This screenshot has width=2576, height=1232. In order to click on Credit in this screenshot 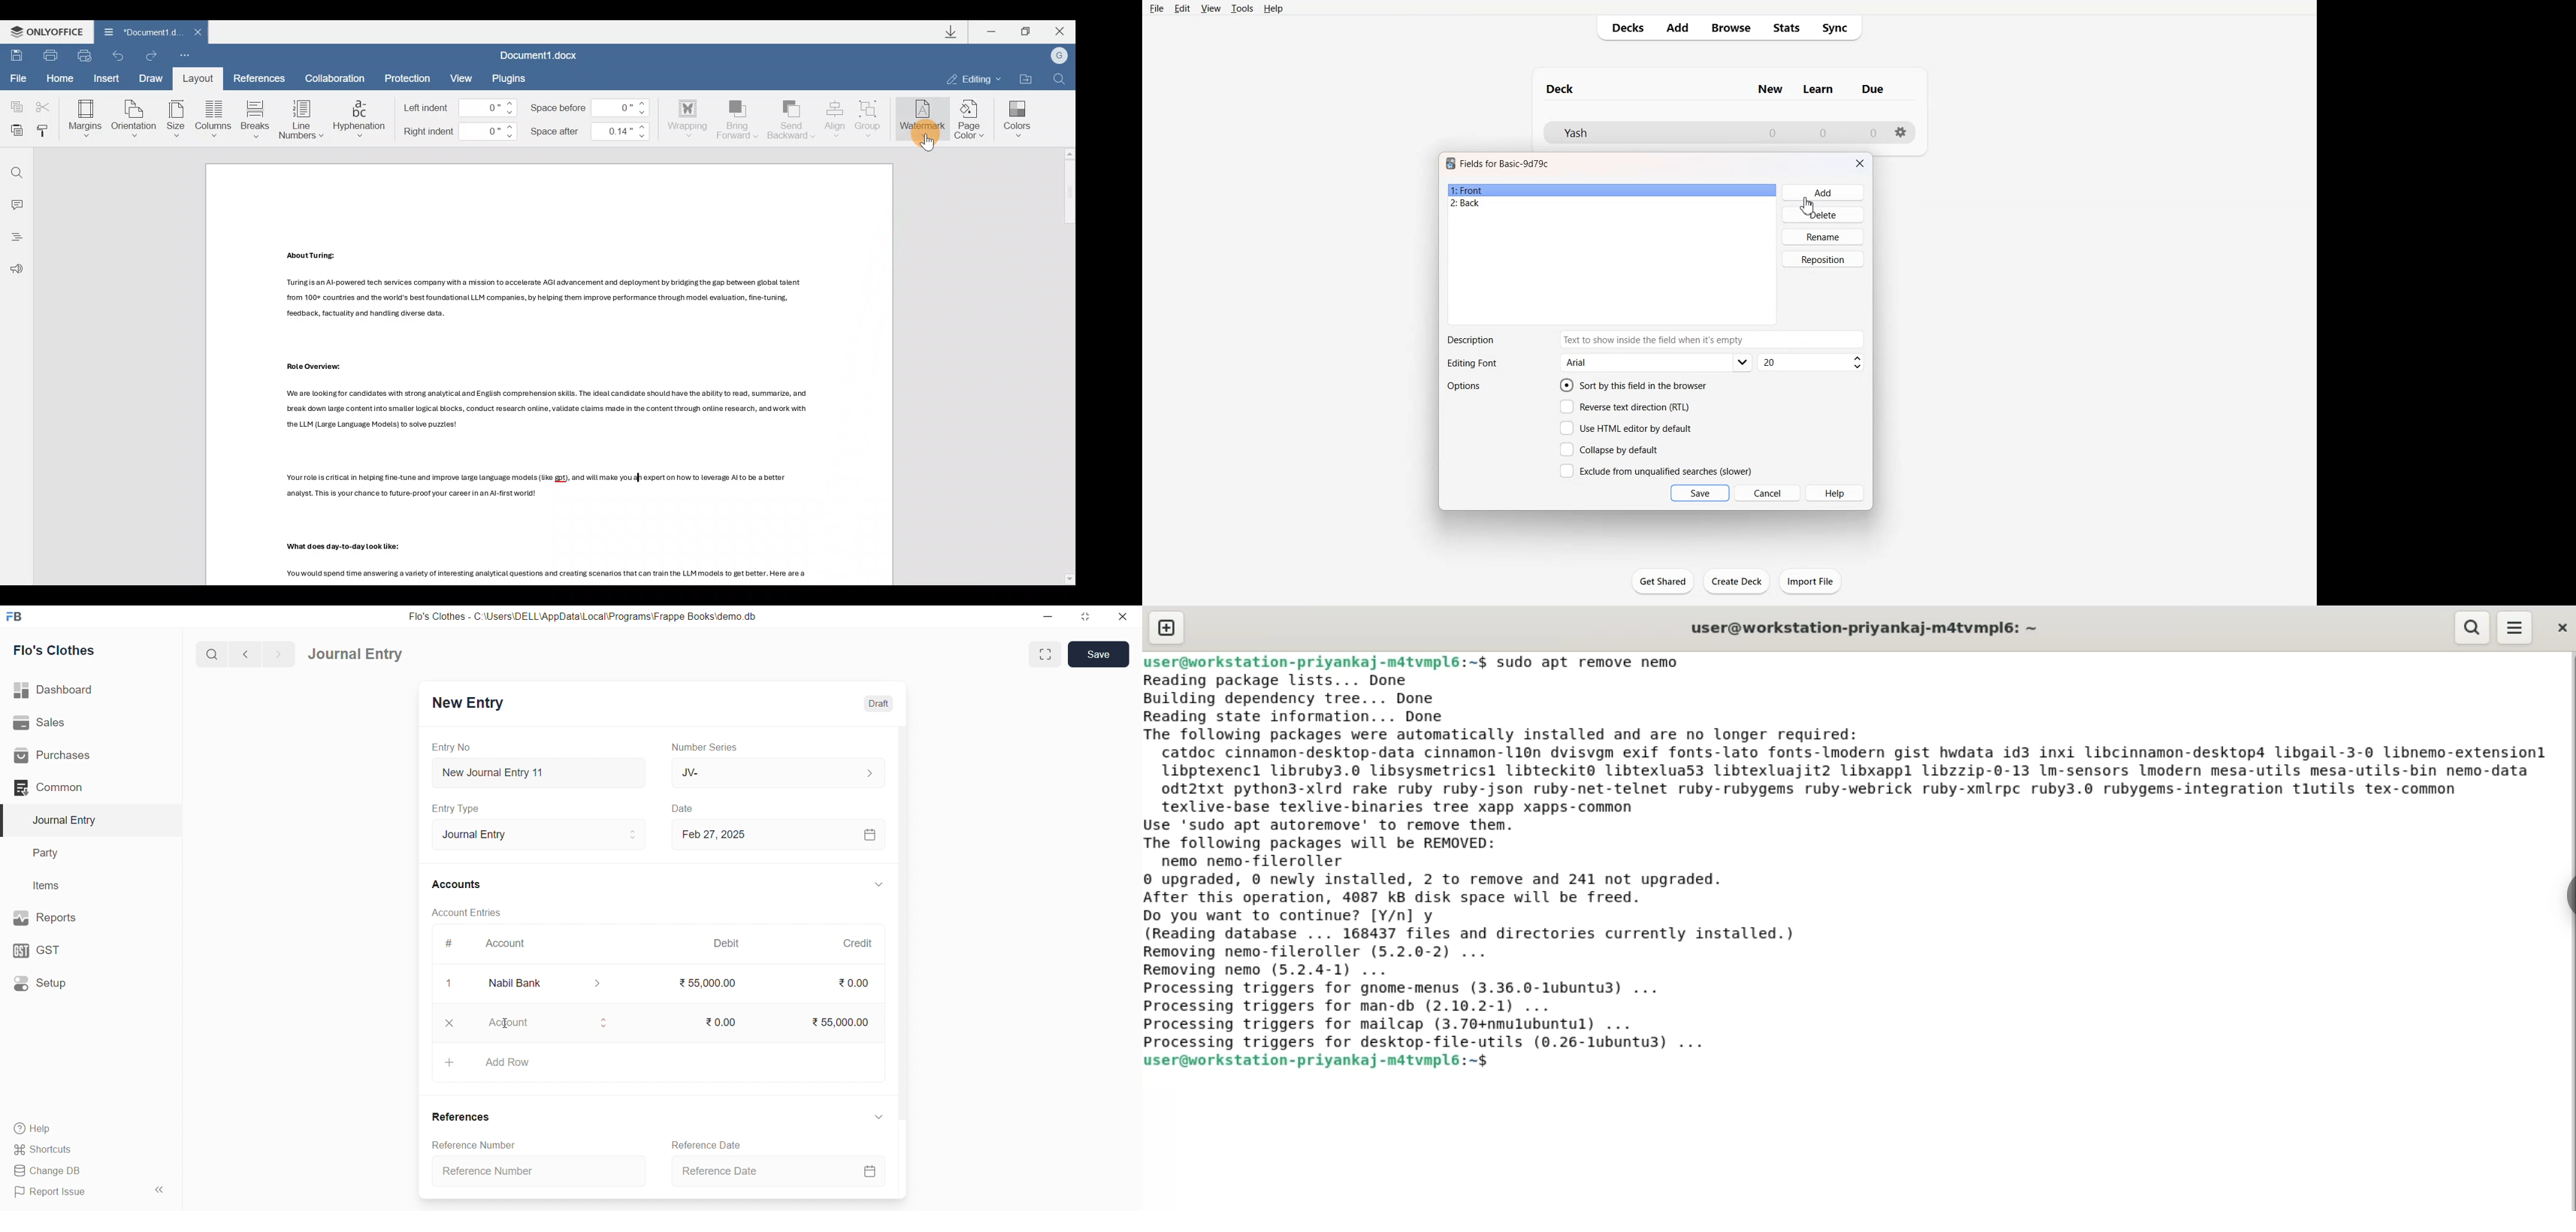, I will do `click(859, 944)`.